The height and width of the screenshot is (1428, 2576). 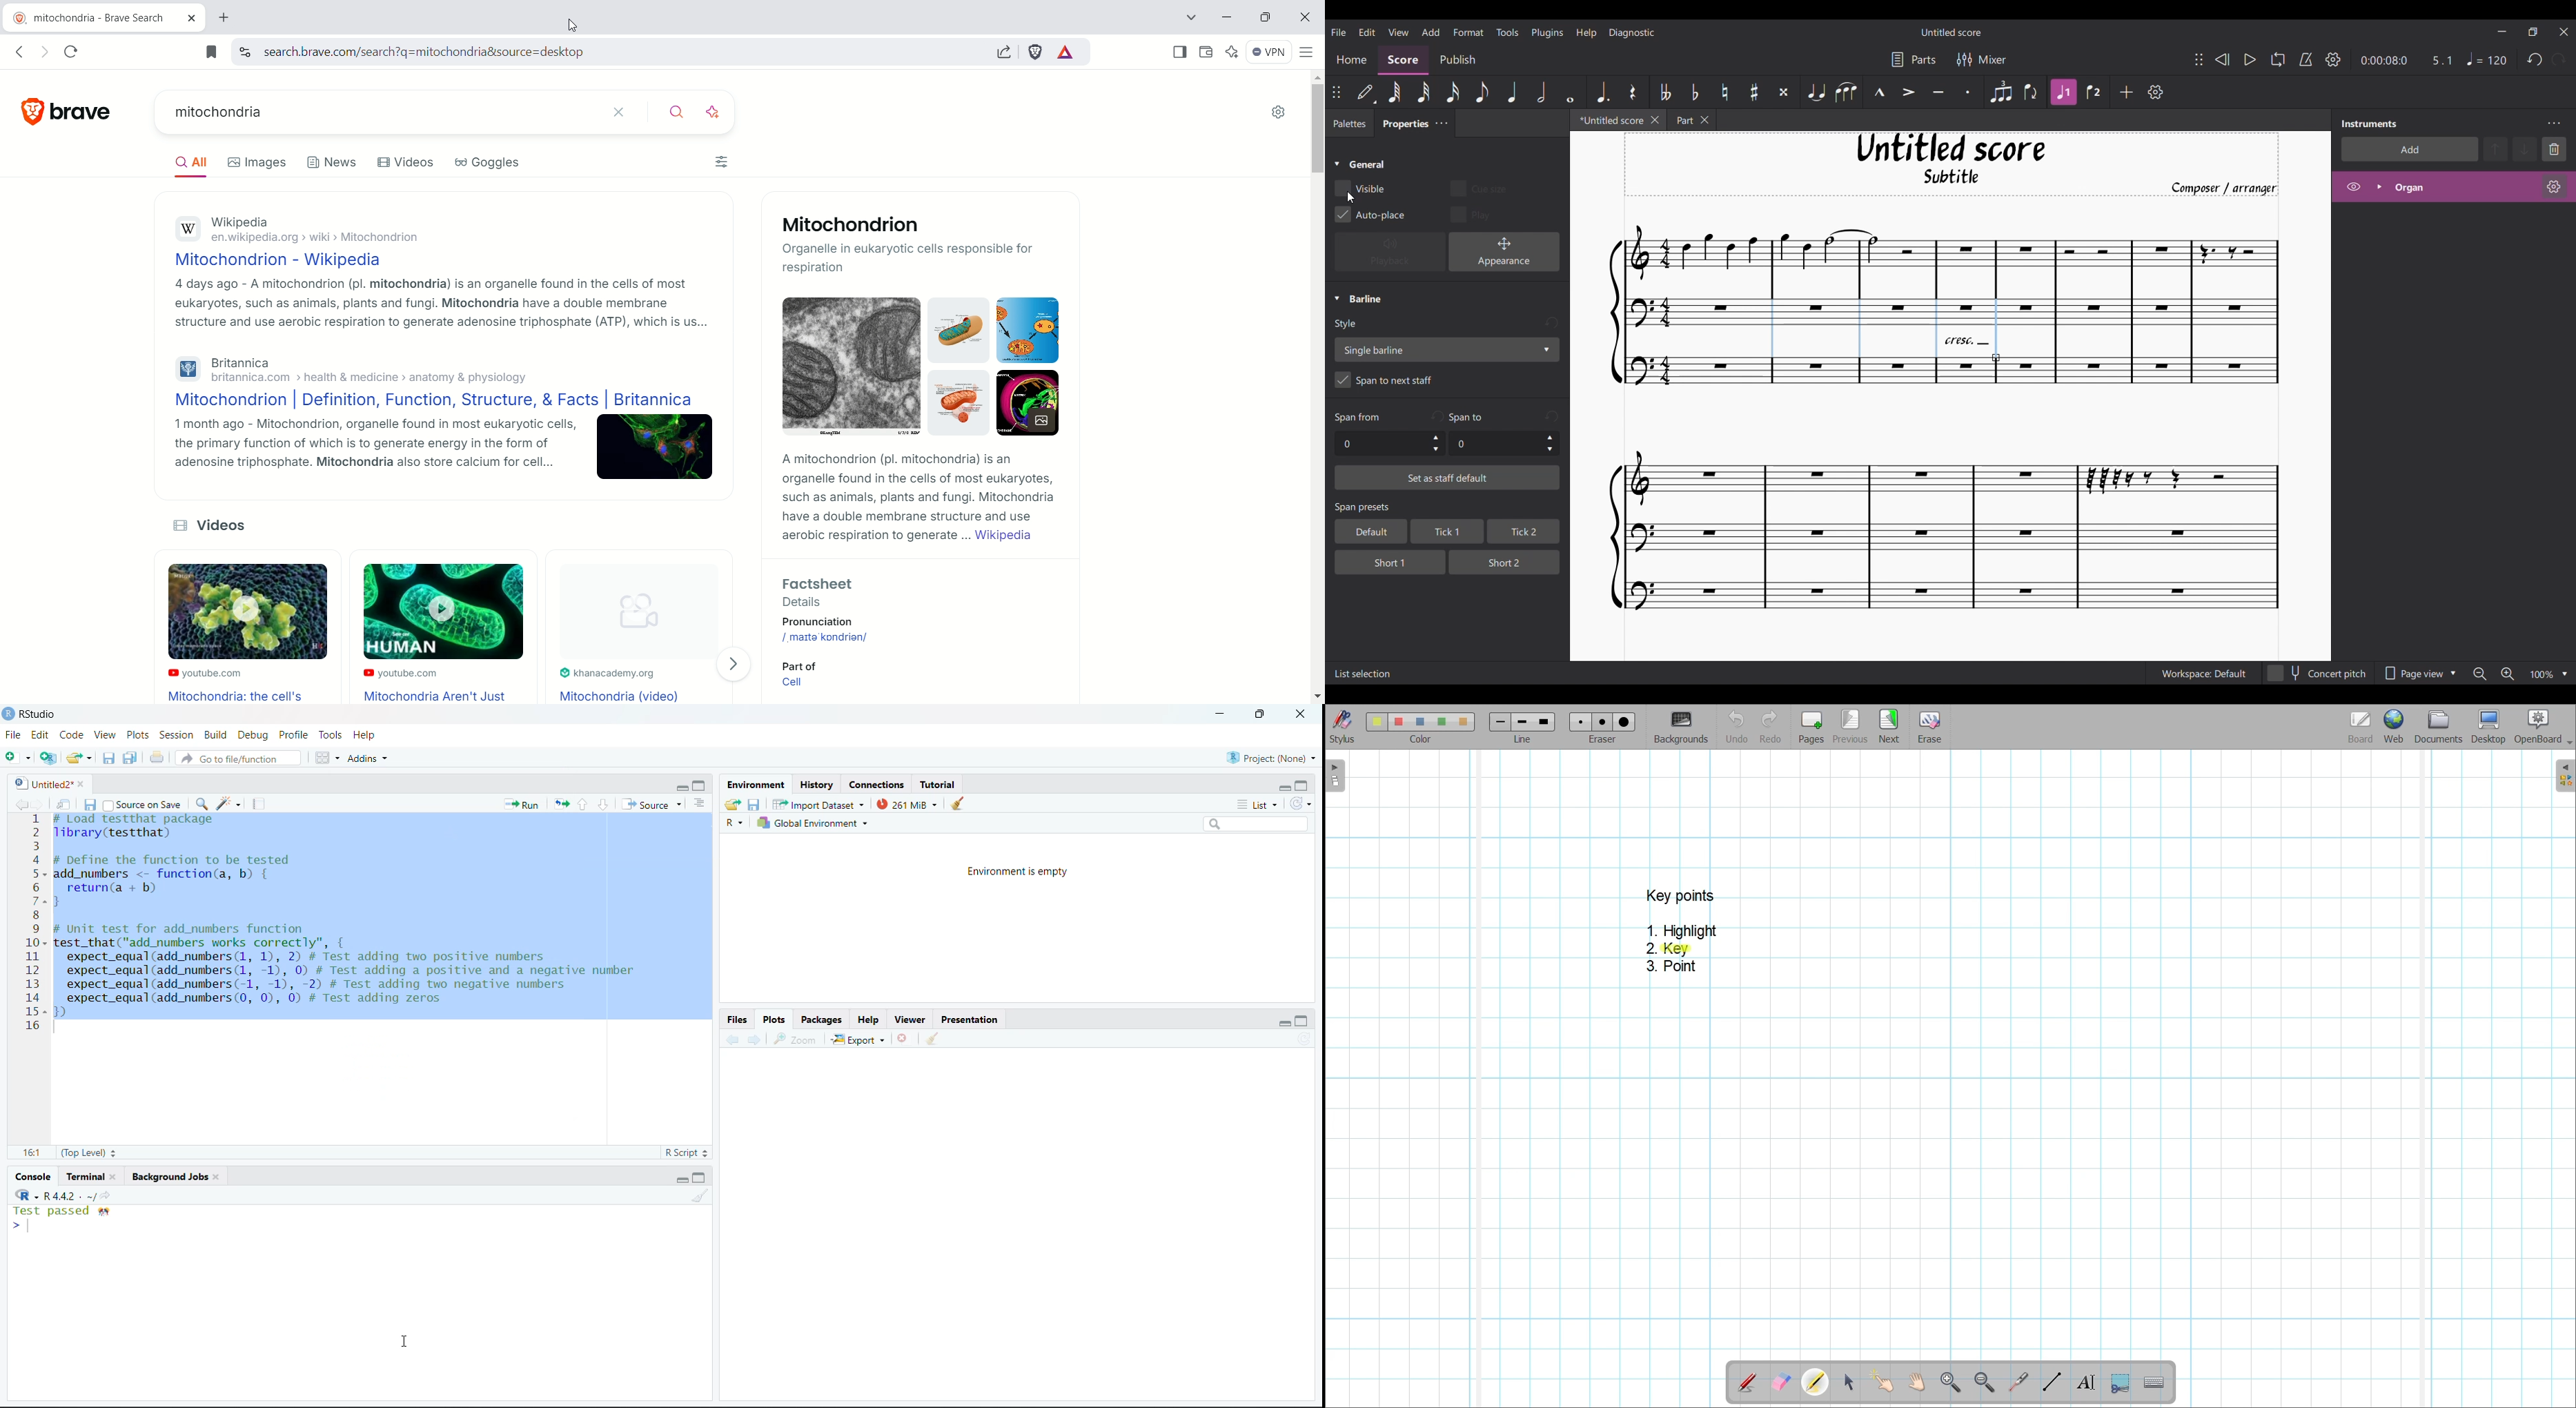 I want to click on Terminal, so click(x=91, y=1176).